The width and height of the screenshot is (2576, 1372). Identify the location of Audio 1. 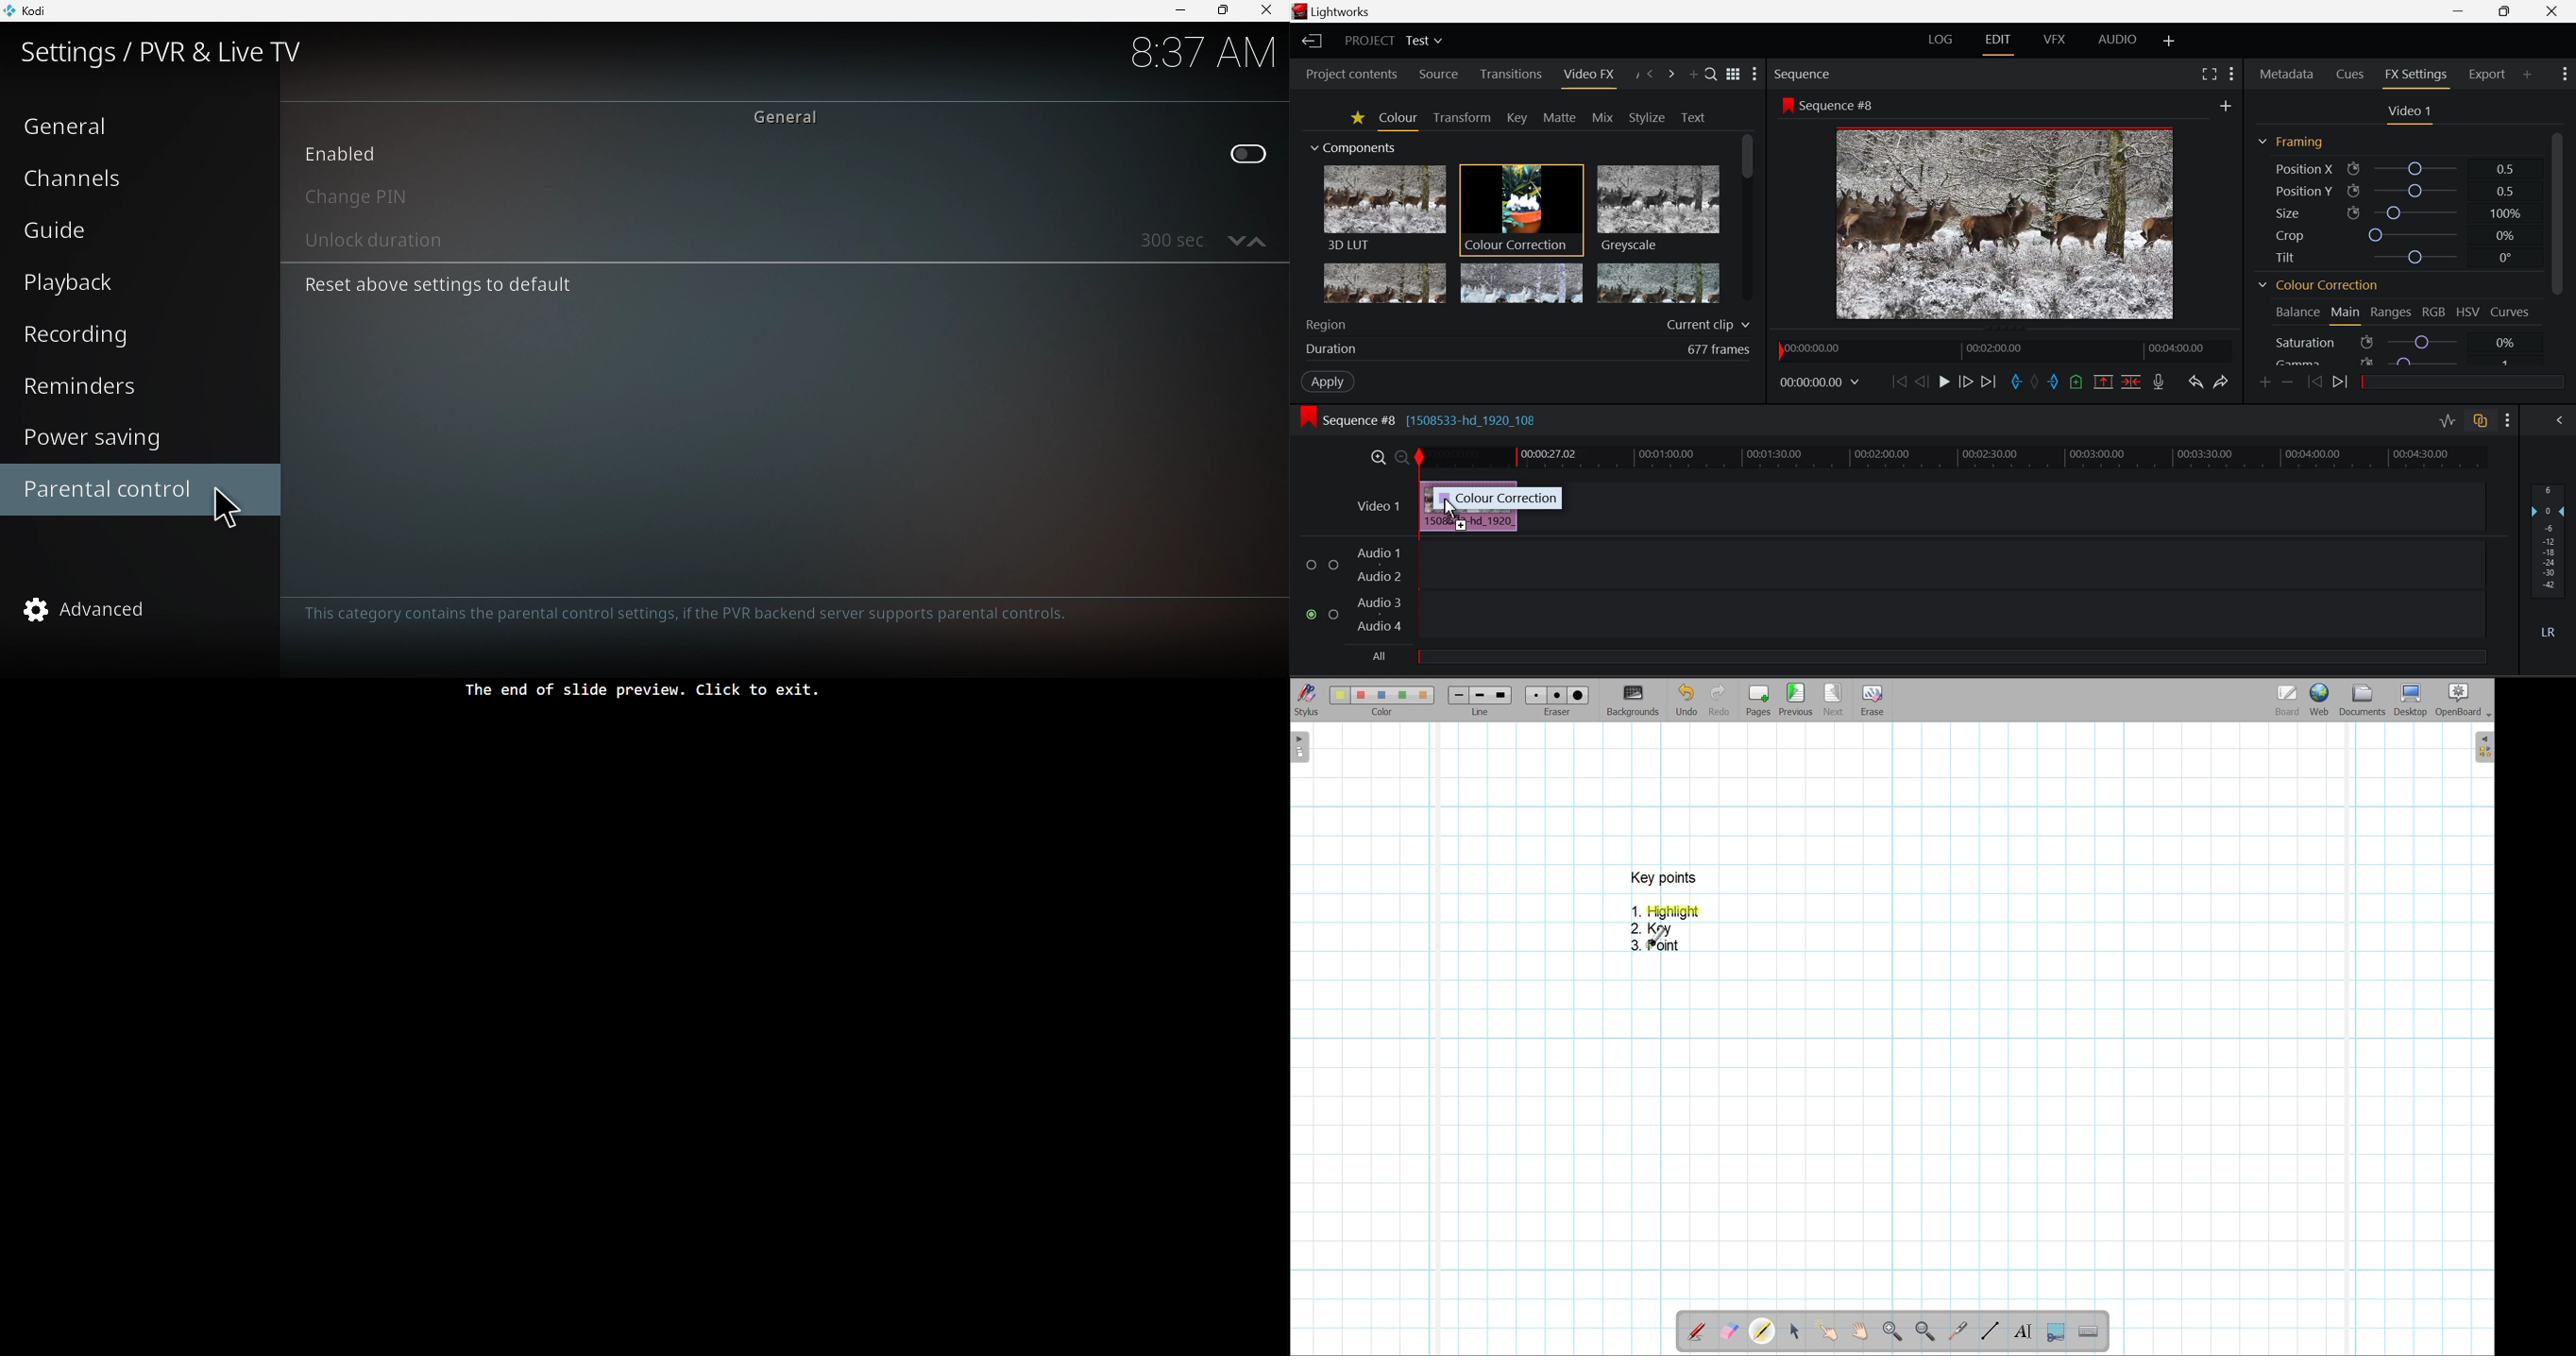
(1378, 553).